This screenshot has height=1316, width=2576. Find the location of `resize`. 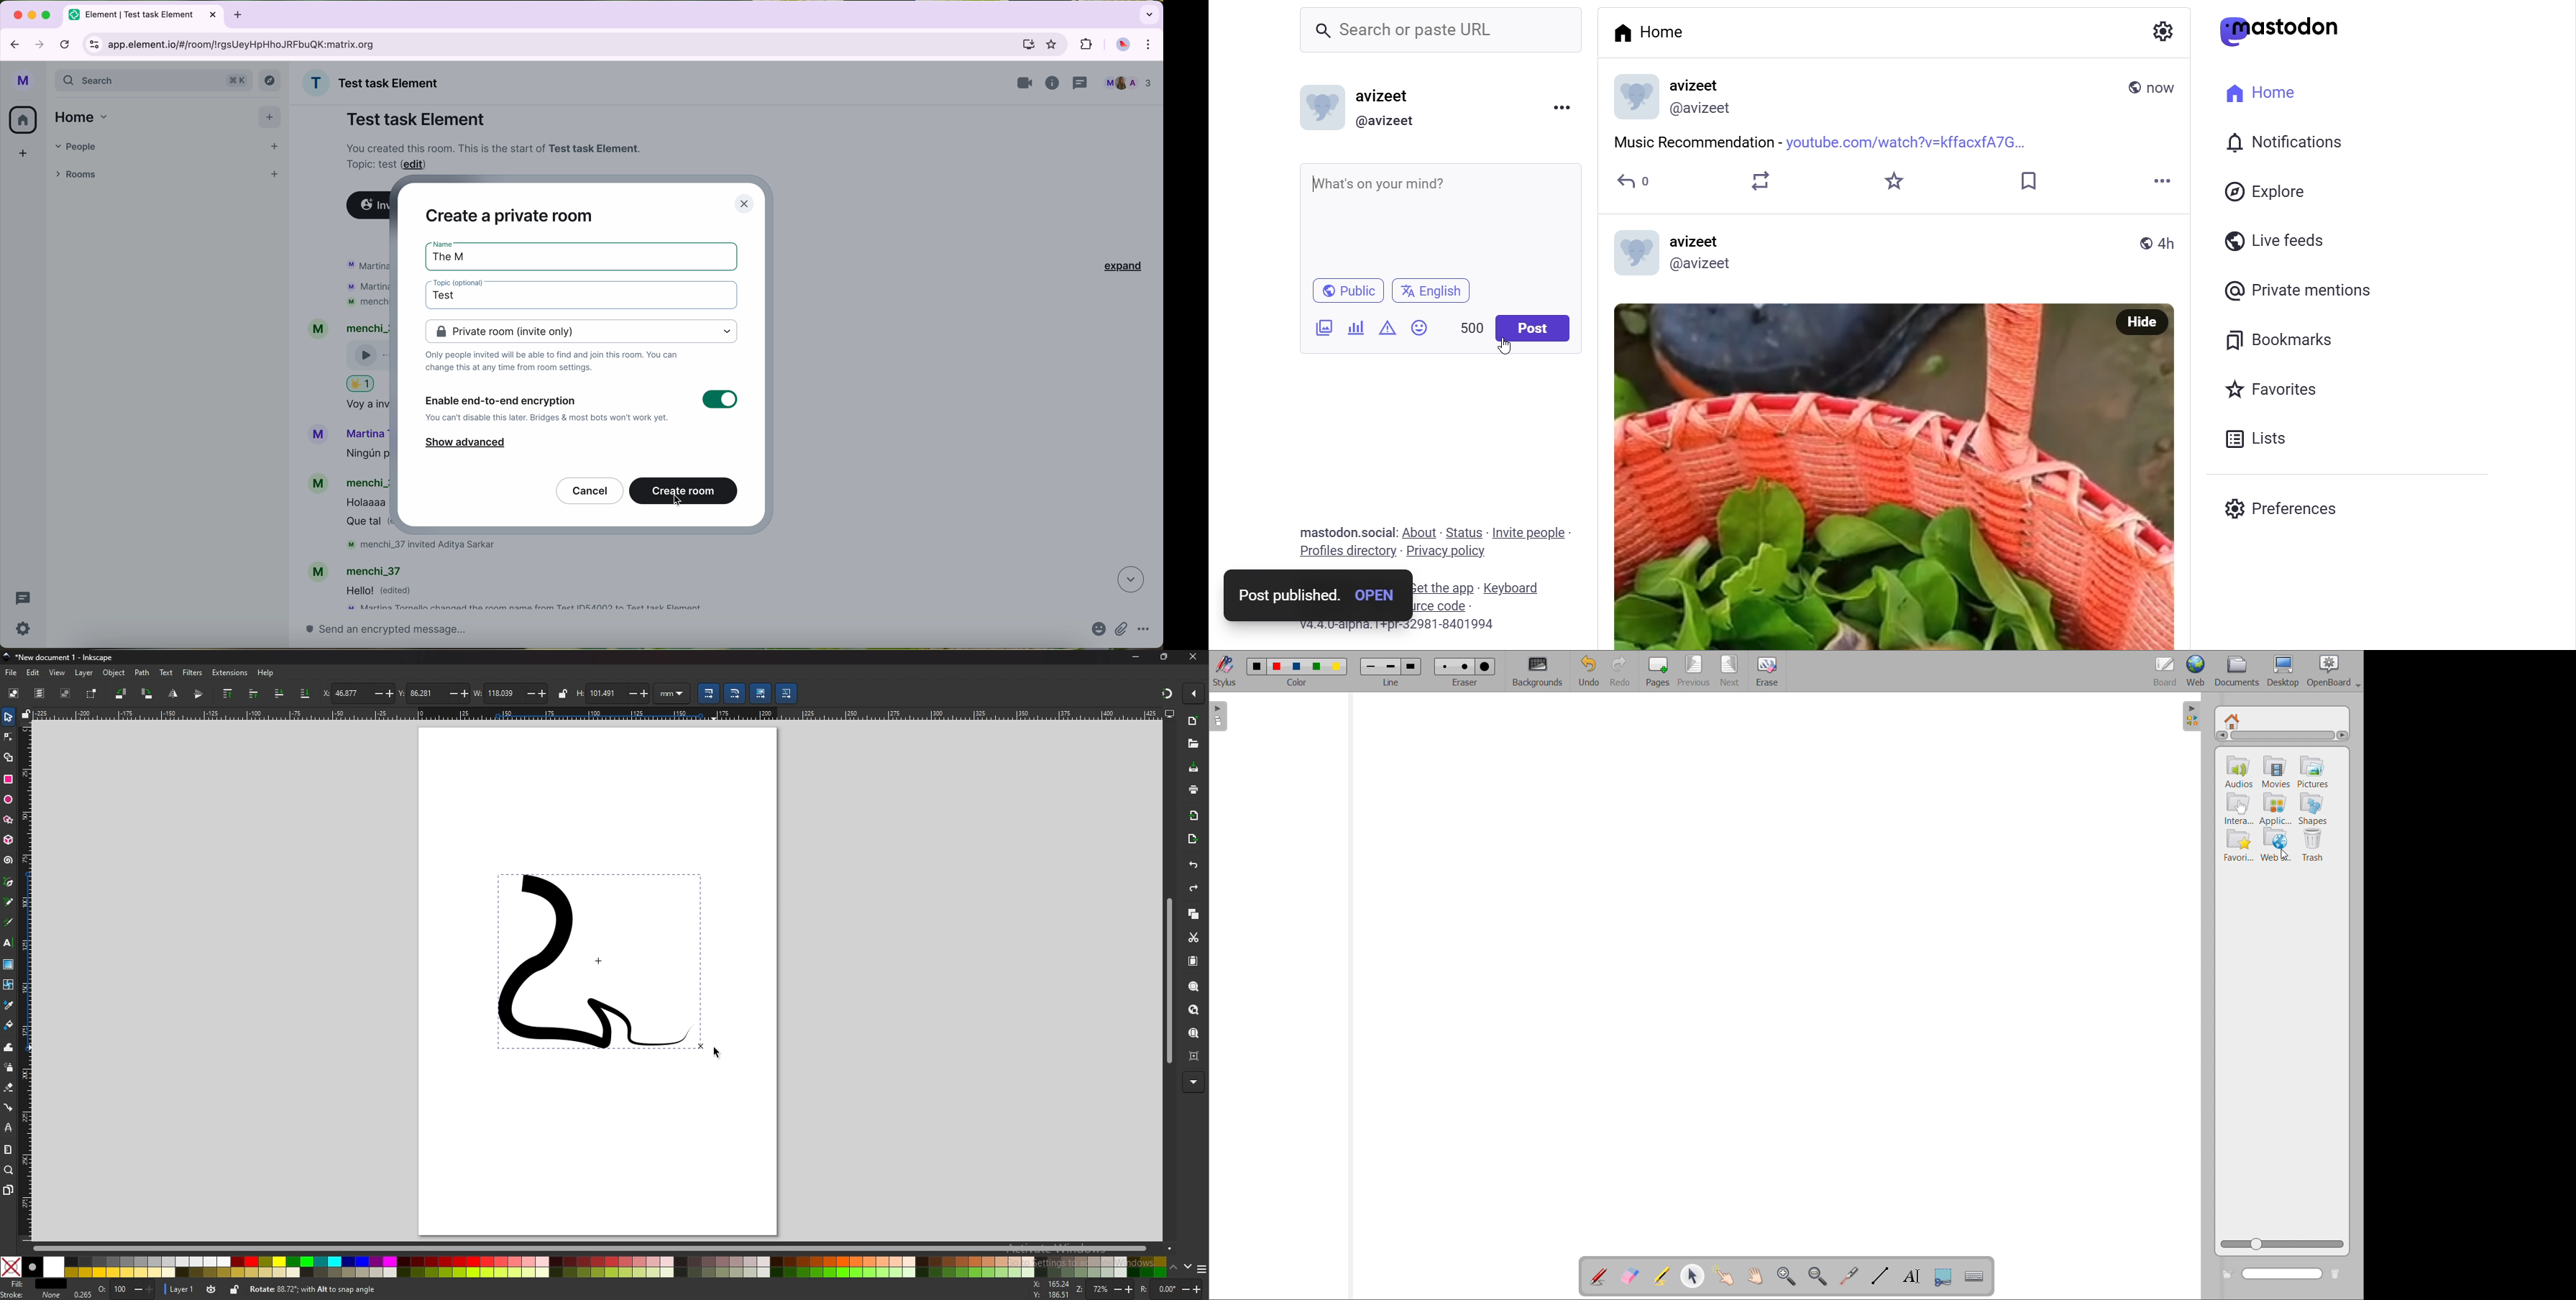

resize is located at coordinates (1166, 658).